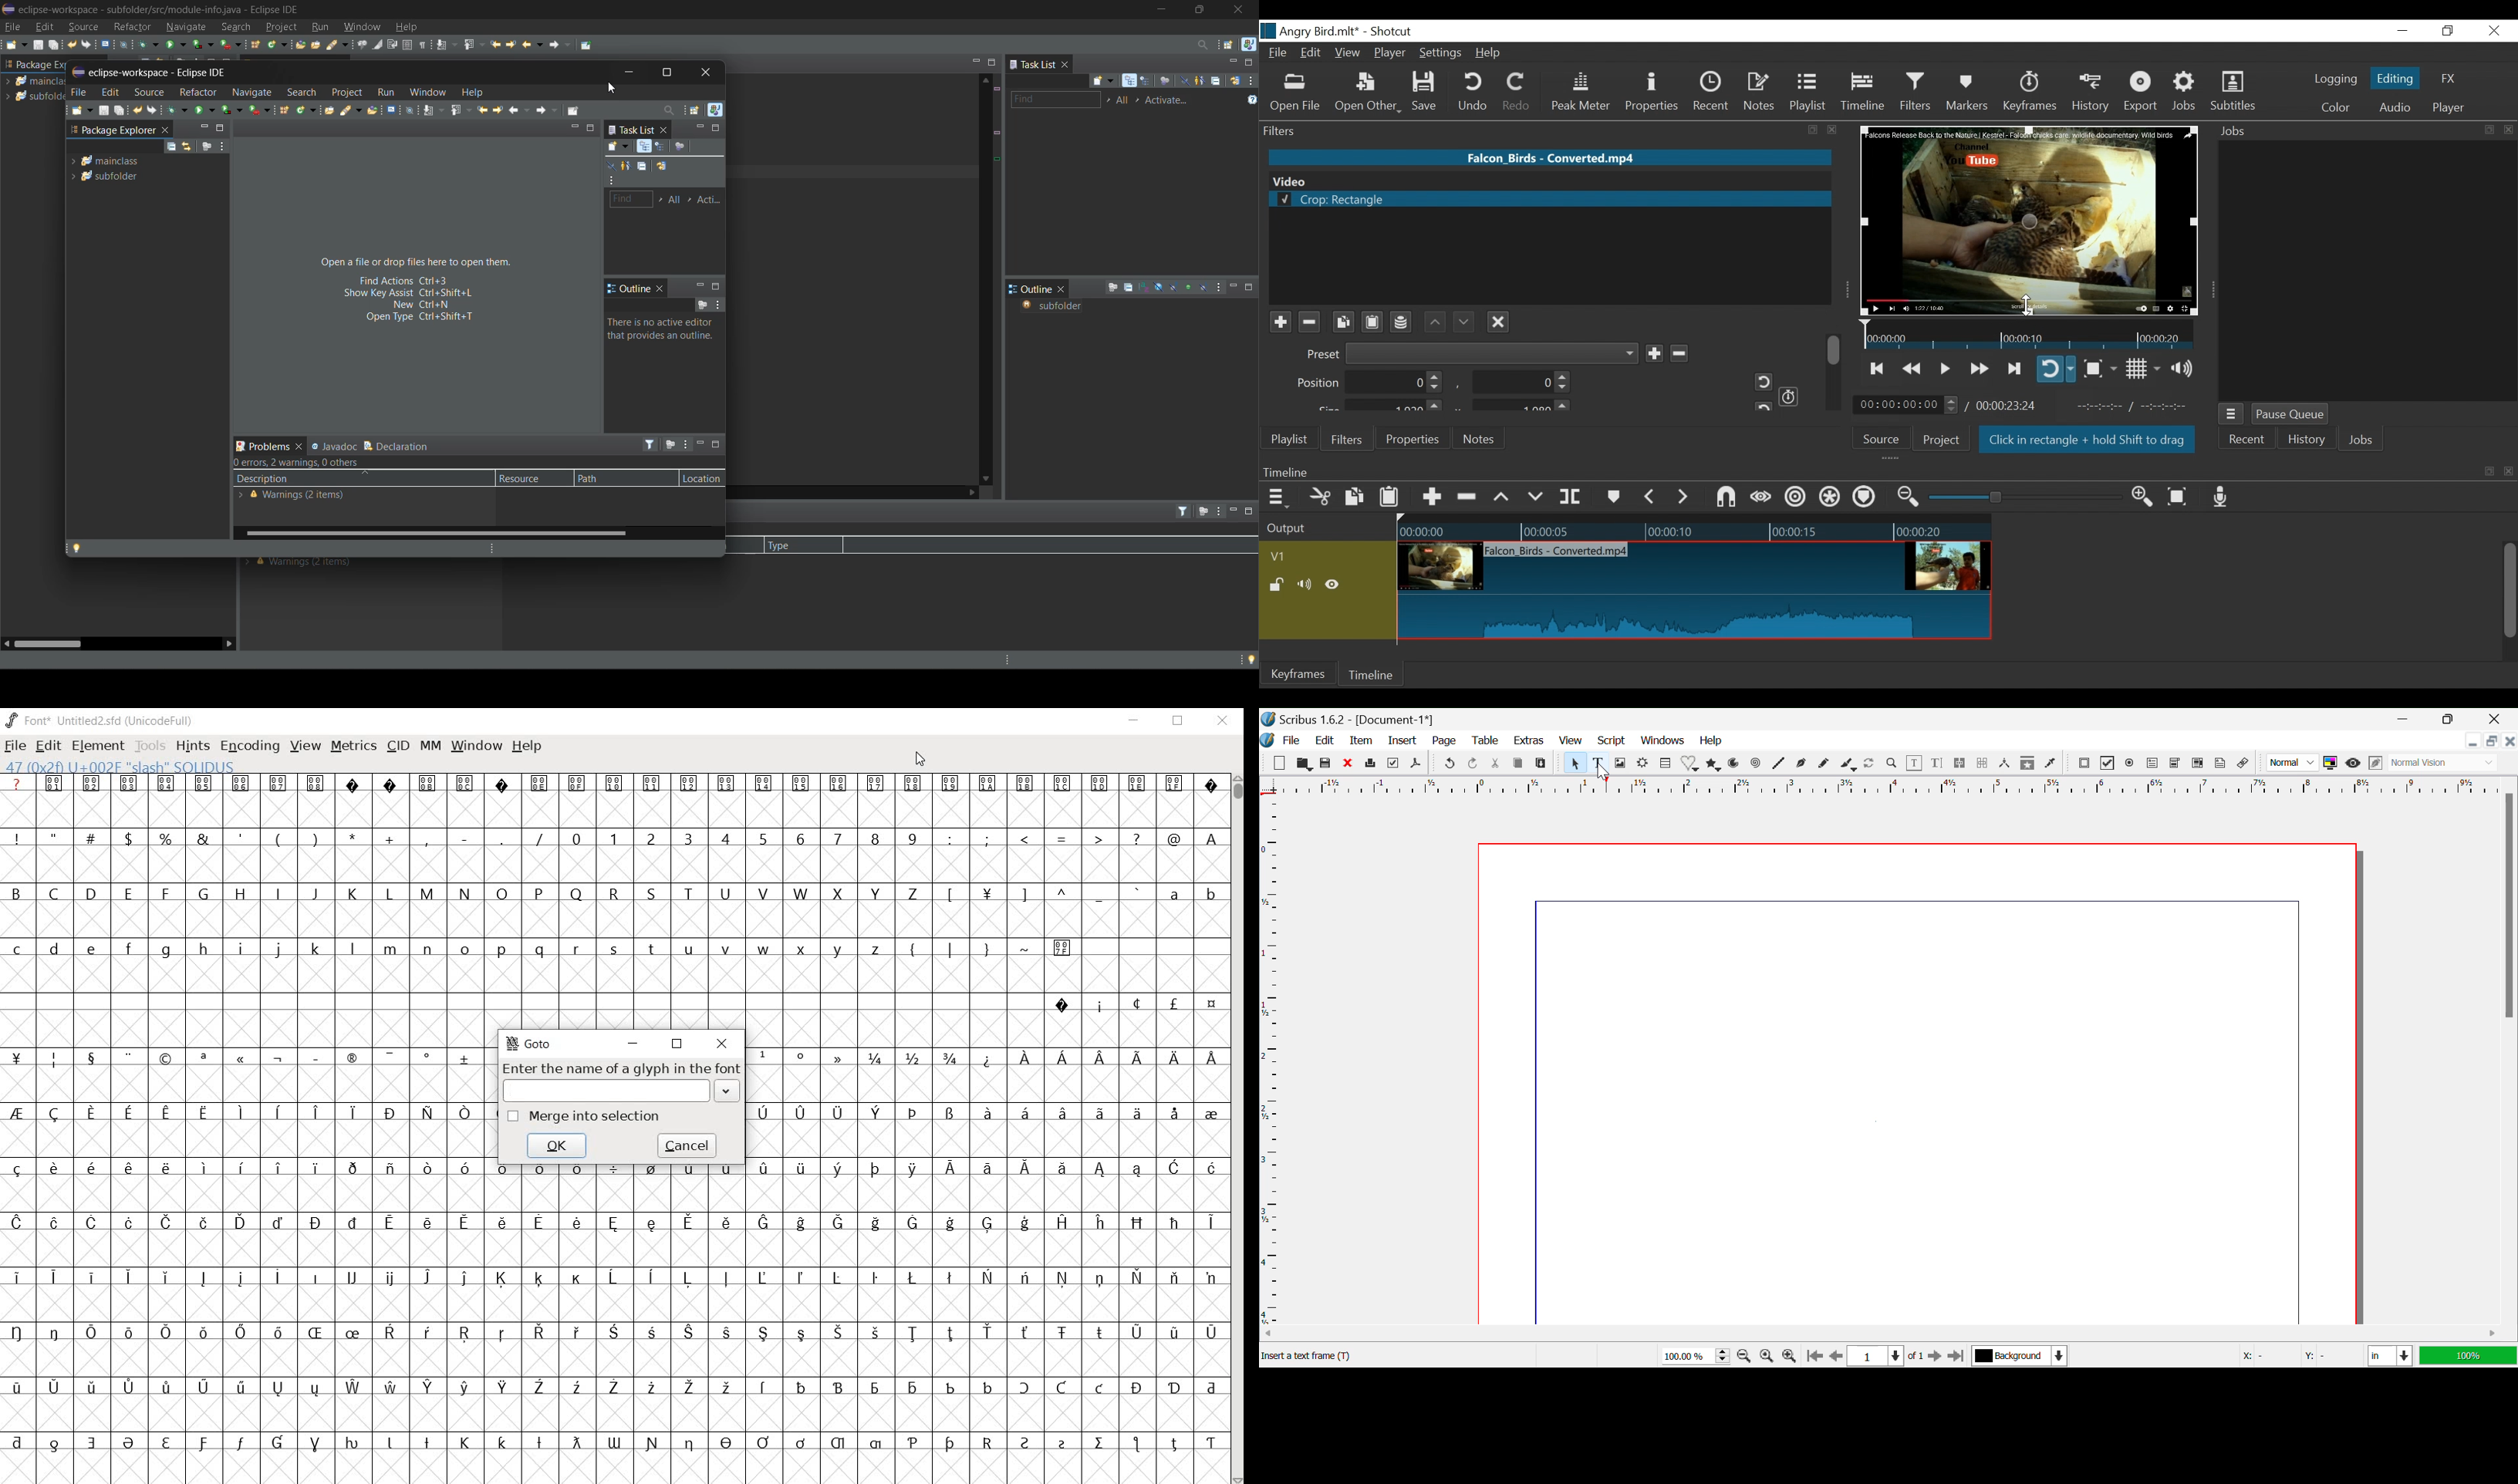 The height and width of the screenshot is (1484, 2520). Describe the element at coordinates (2376, 764) in the screenshot. I see `Edit in Preview Mode` at that location.